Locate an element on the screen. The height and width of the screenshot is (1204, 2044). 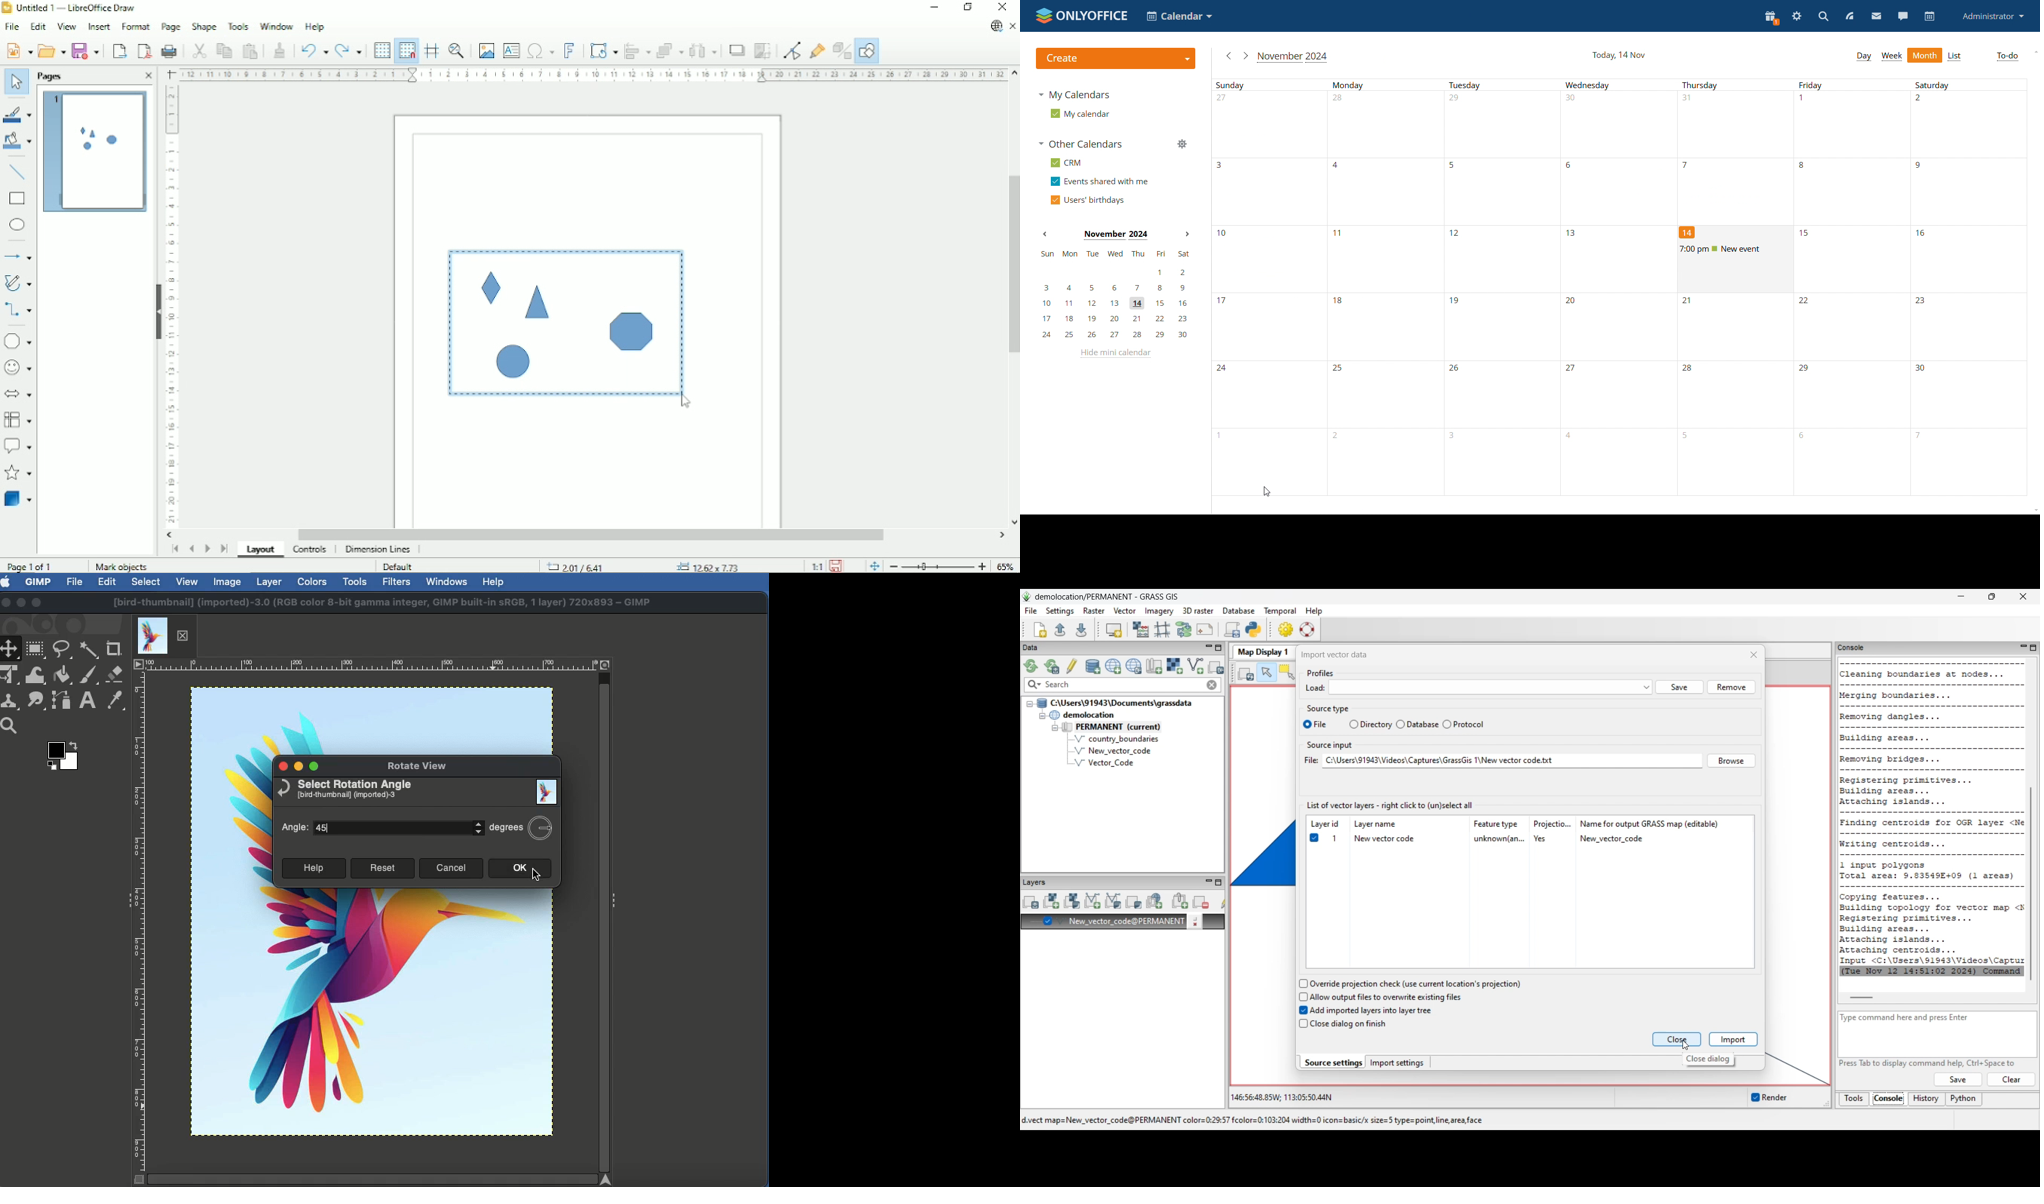
Angle: is located at coordinates (297, 829).